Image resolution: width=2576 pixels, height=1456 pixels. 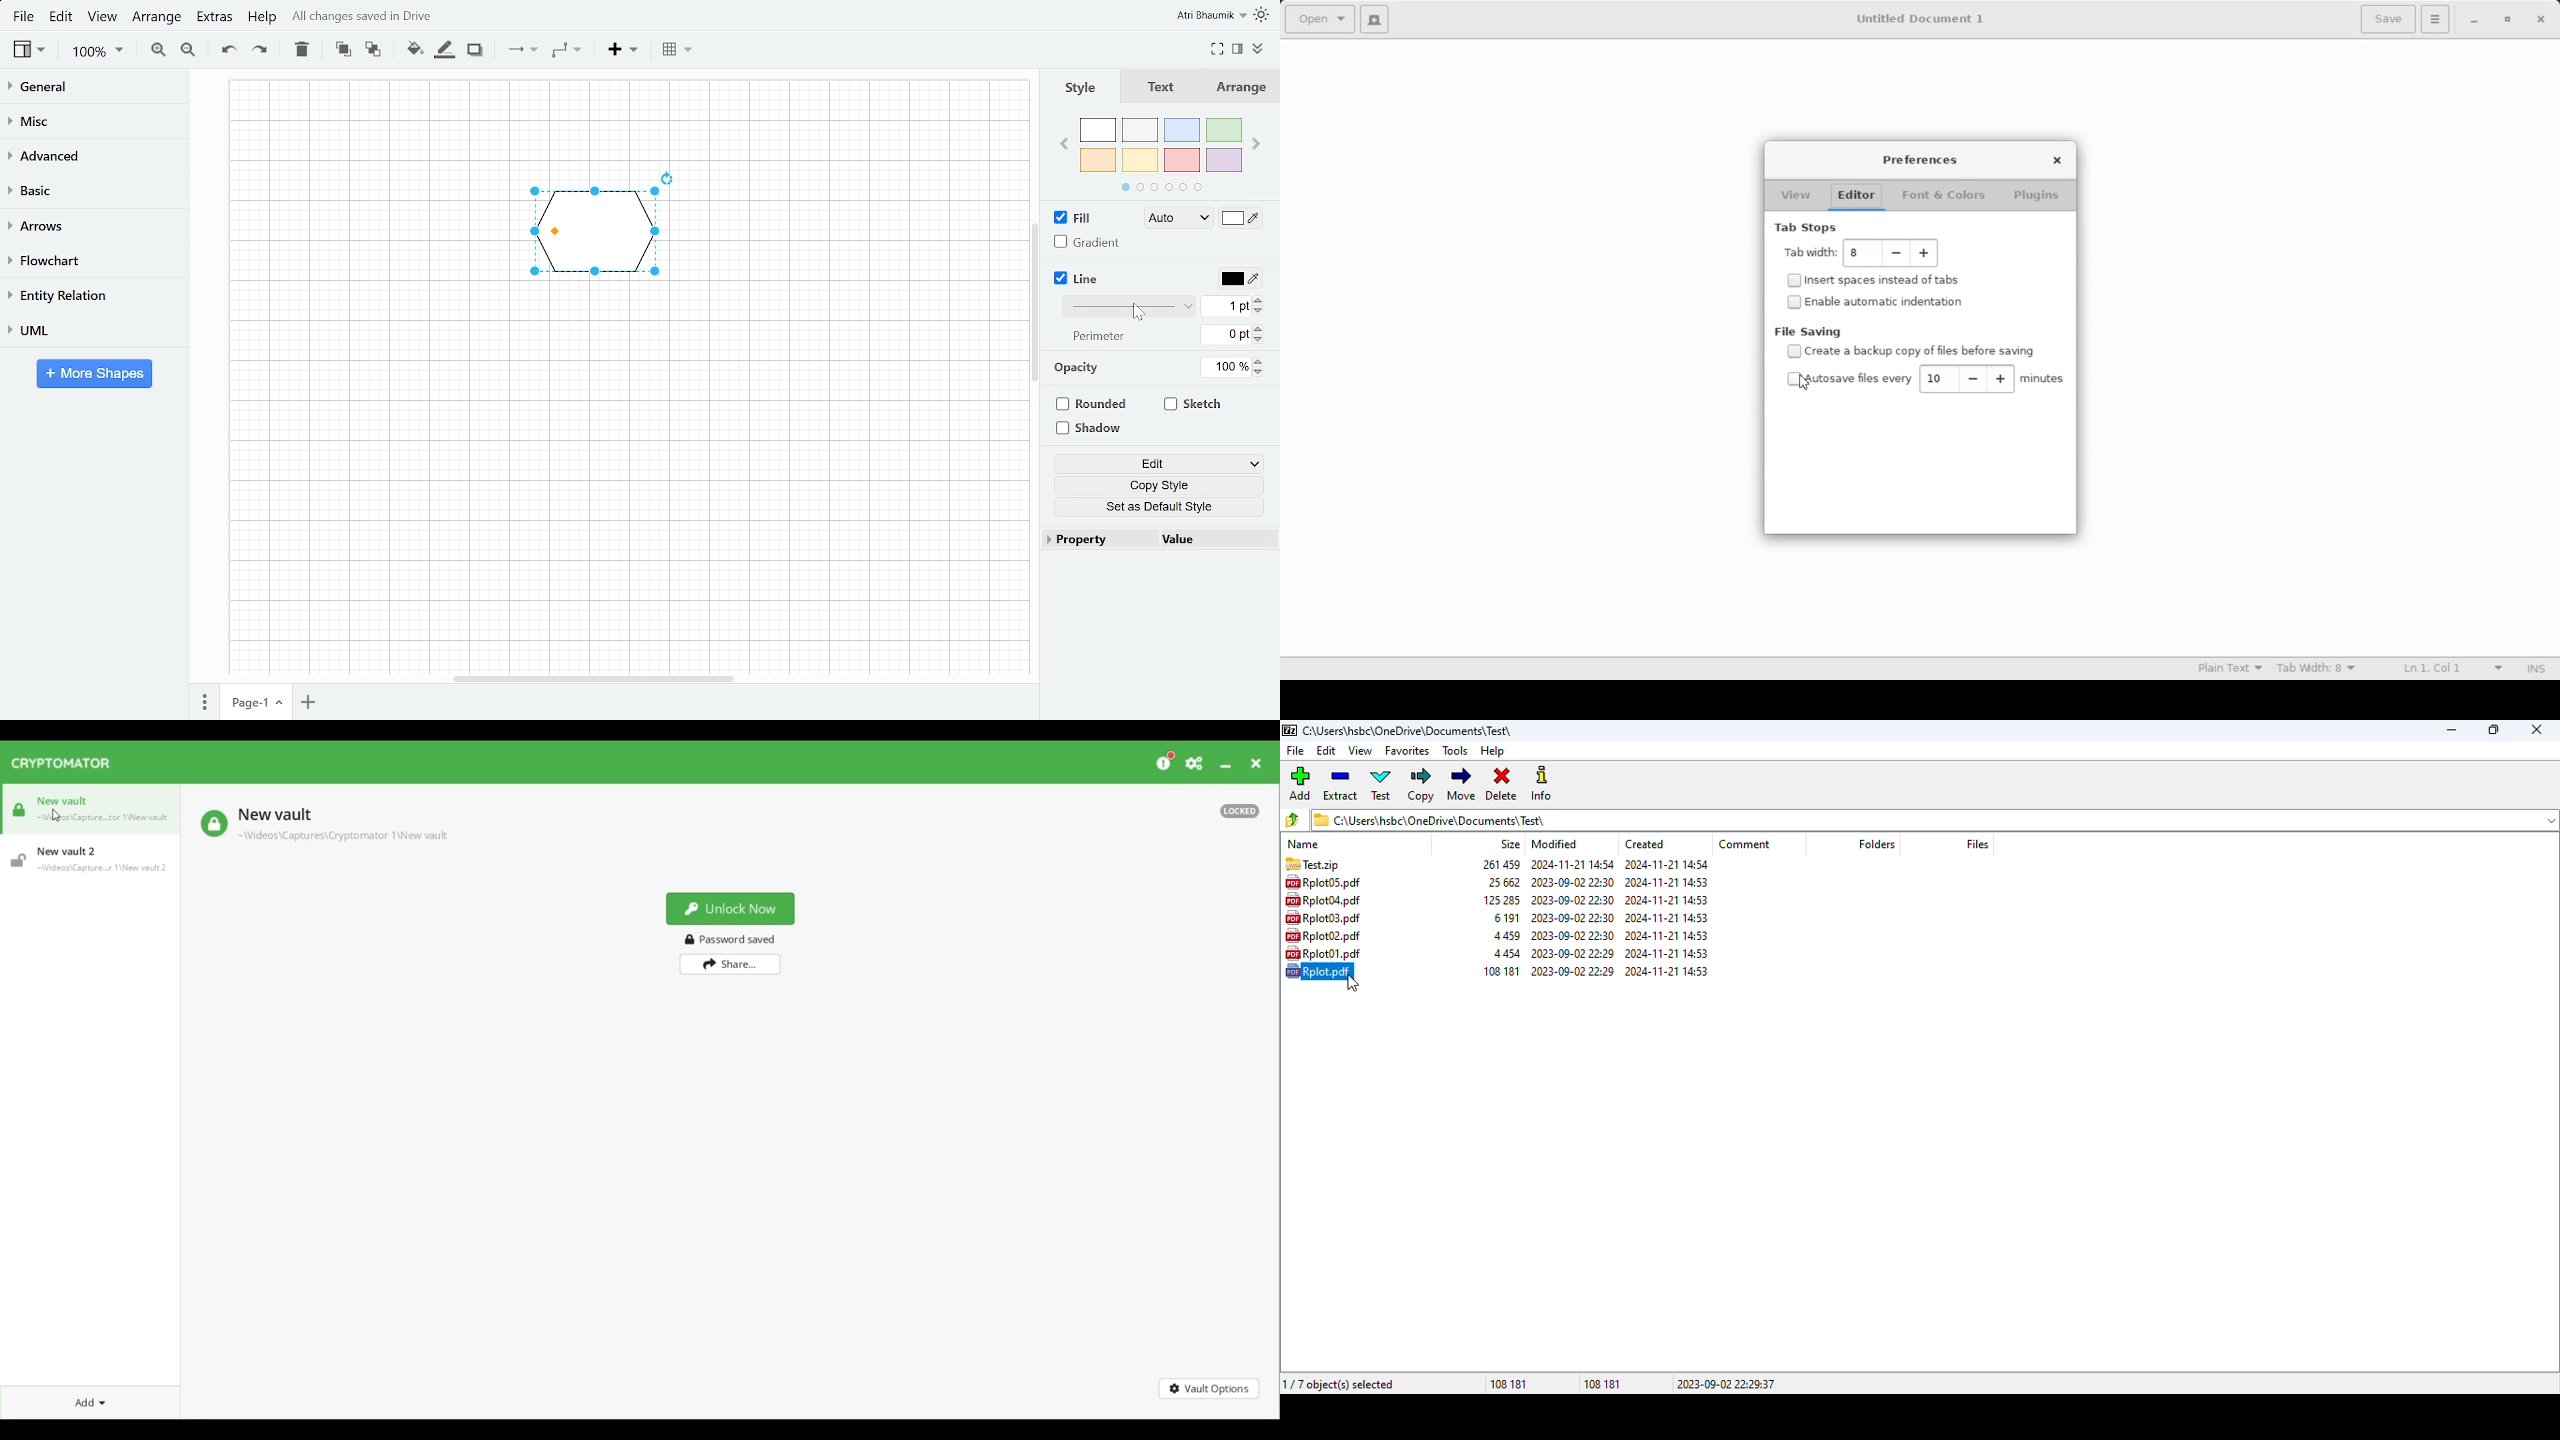 I want to click on Increase line perimeter, so click(x=1259, y=328).